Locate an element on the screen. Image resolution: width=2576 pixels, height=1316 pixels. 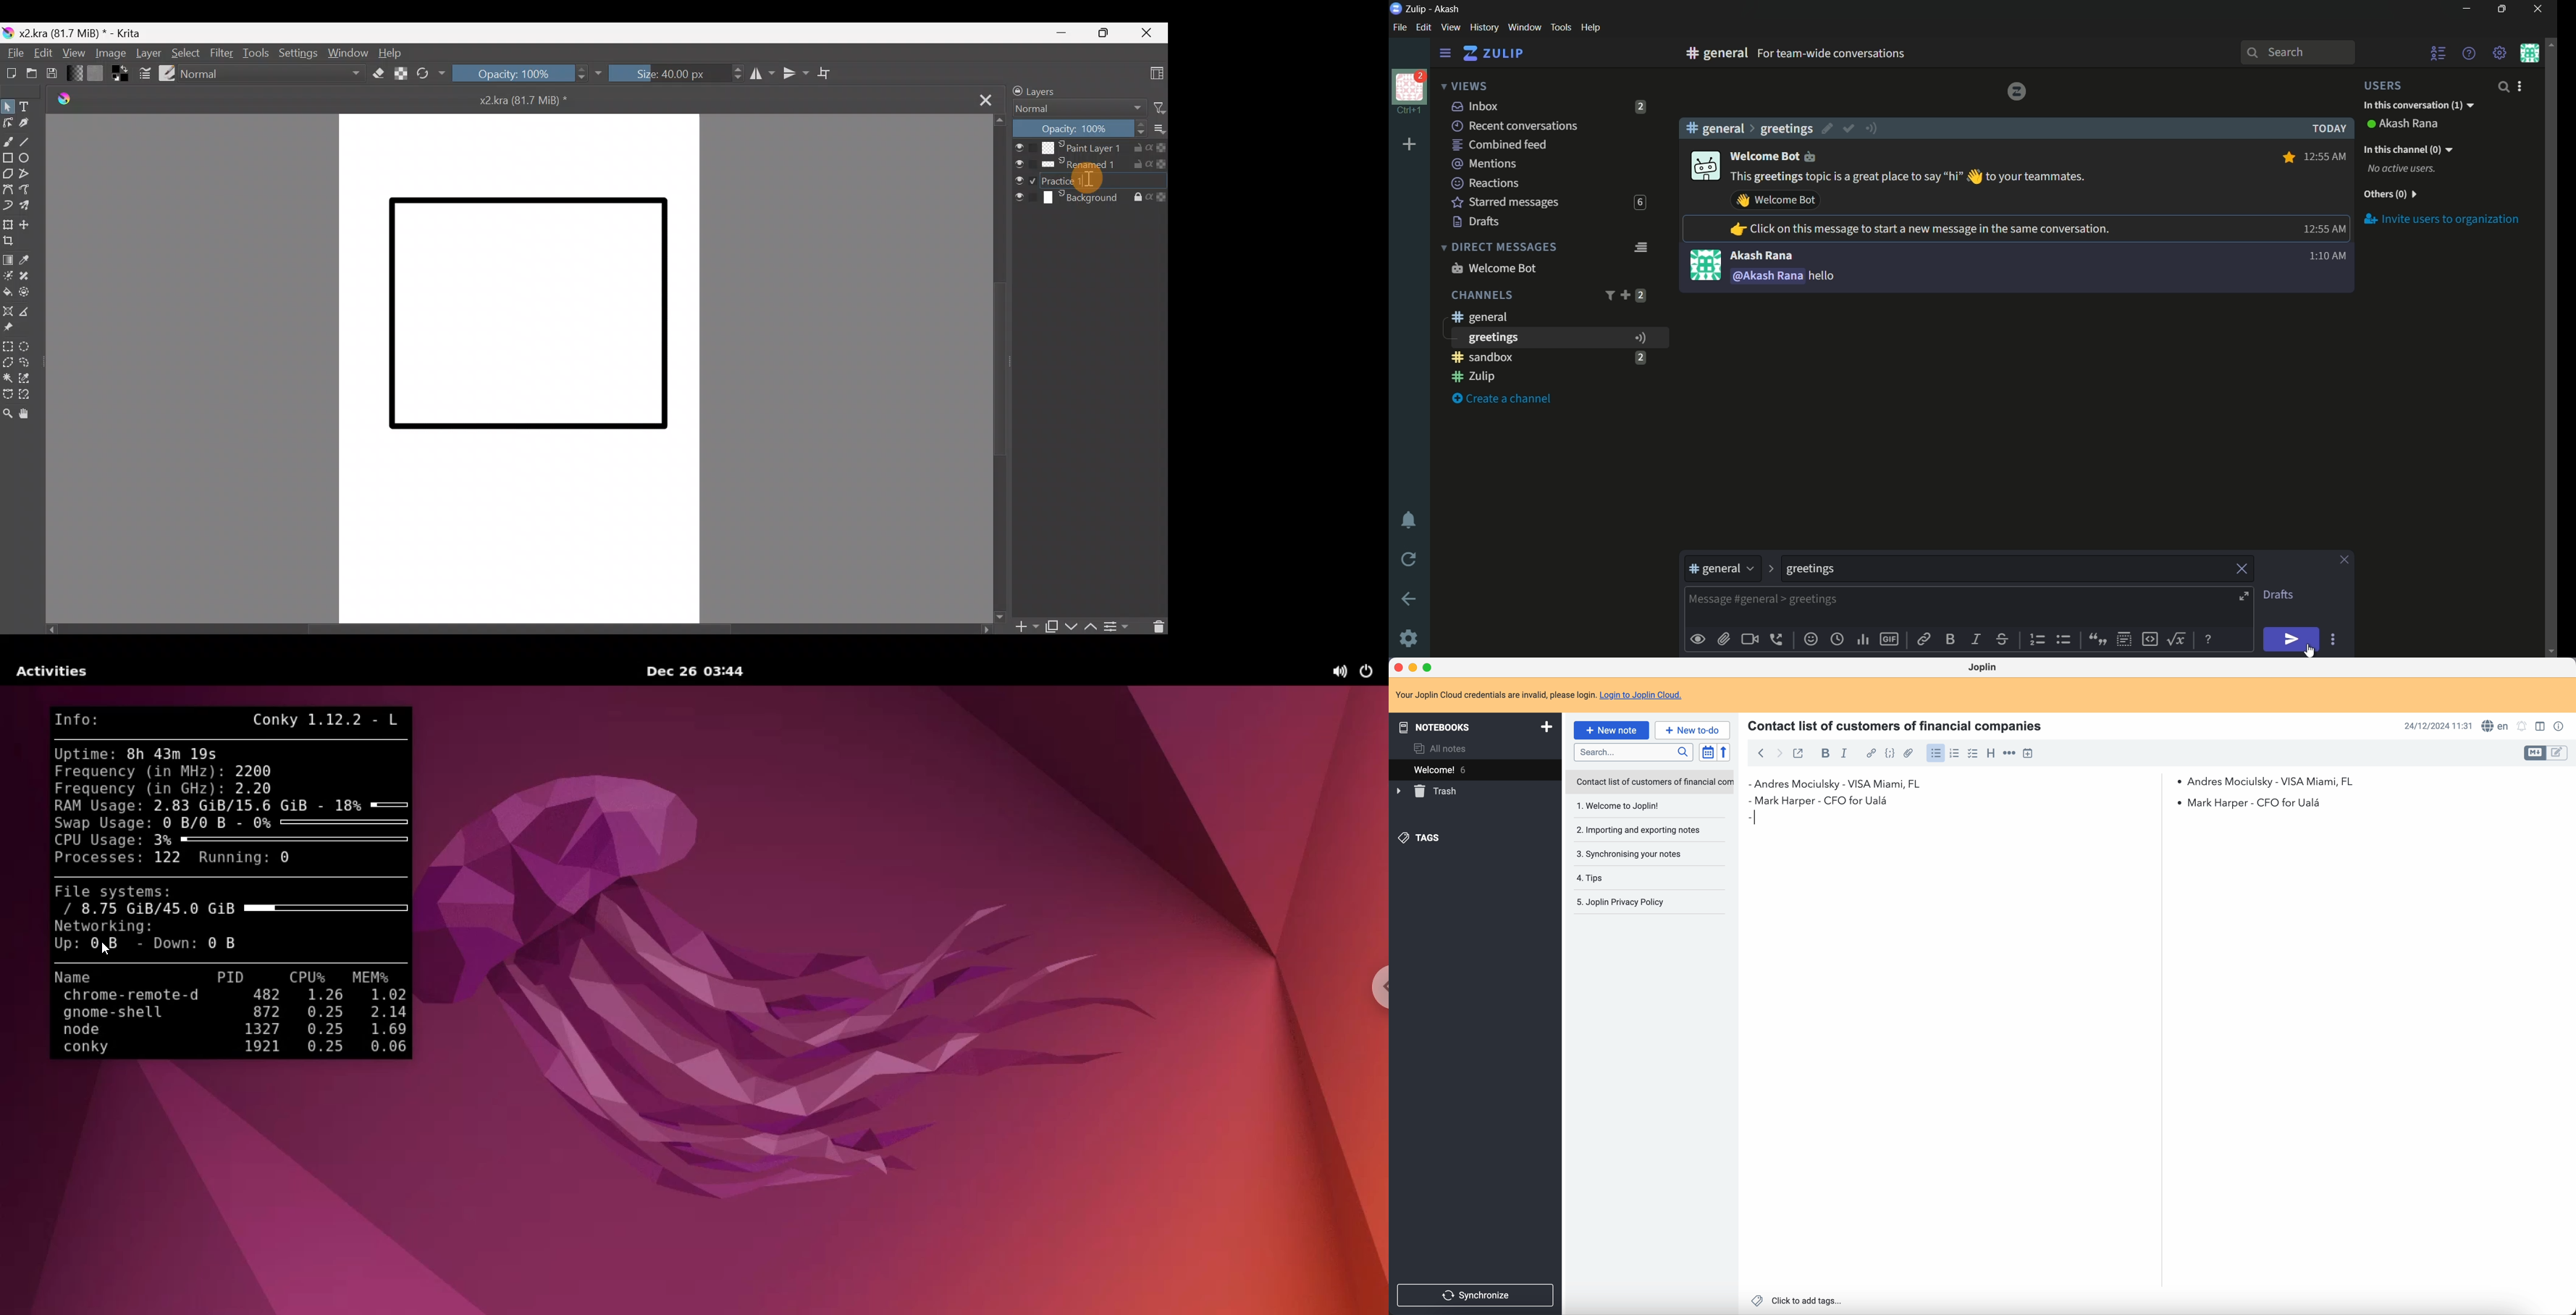
tags is located at coordinates (1422, 838).